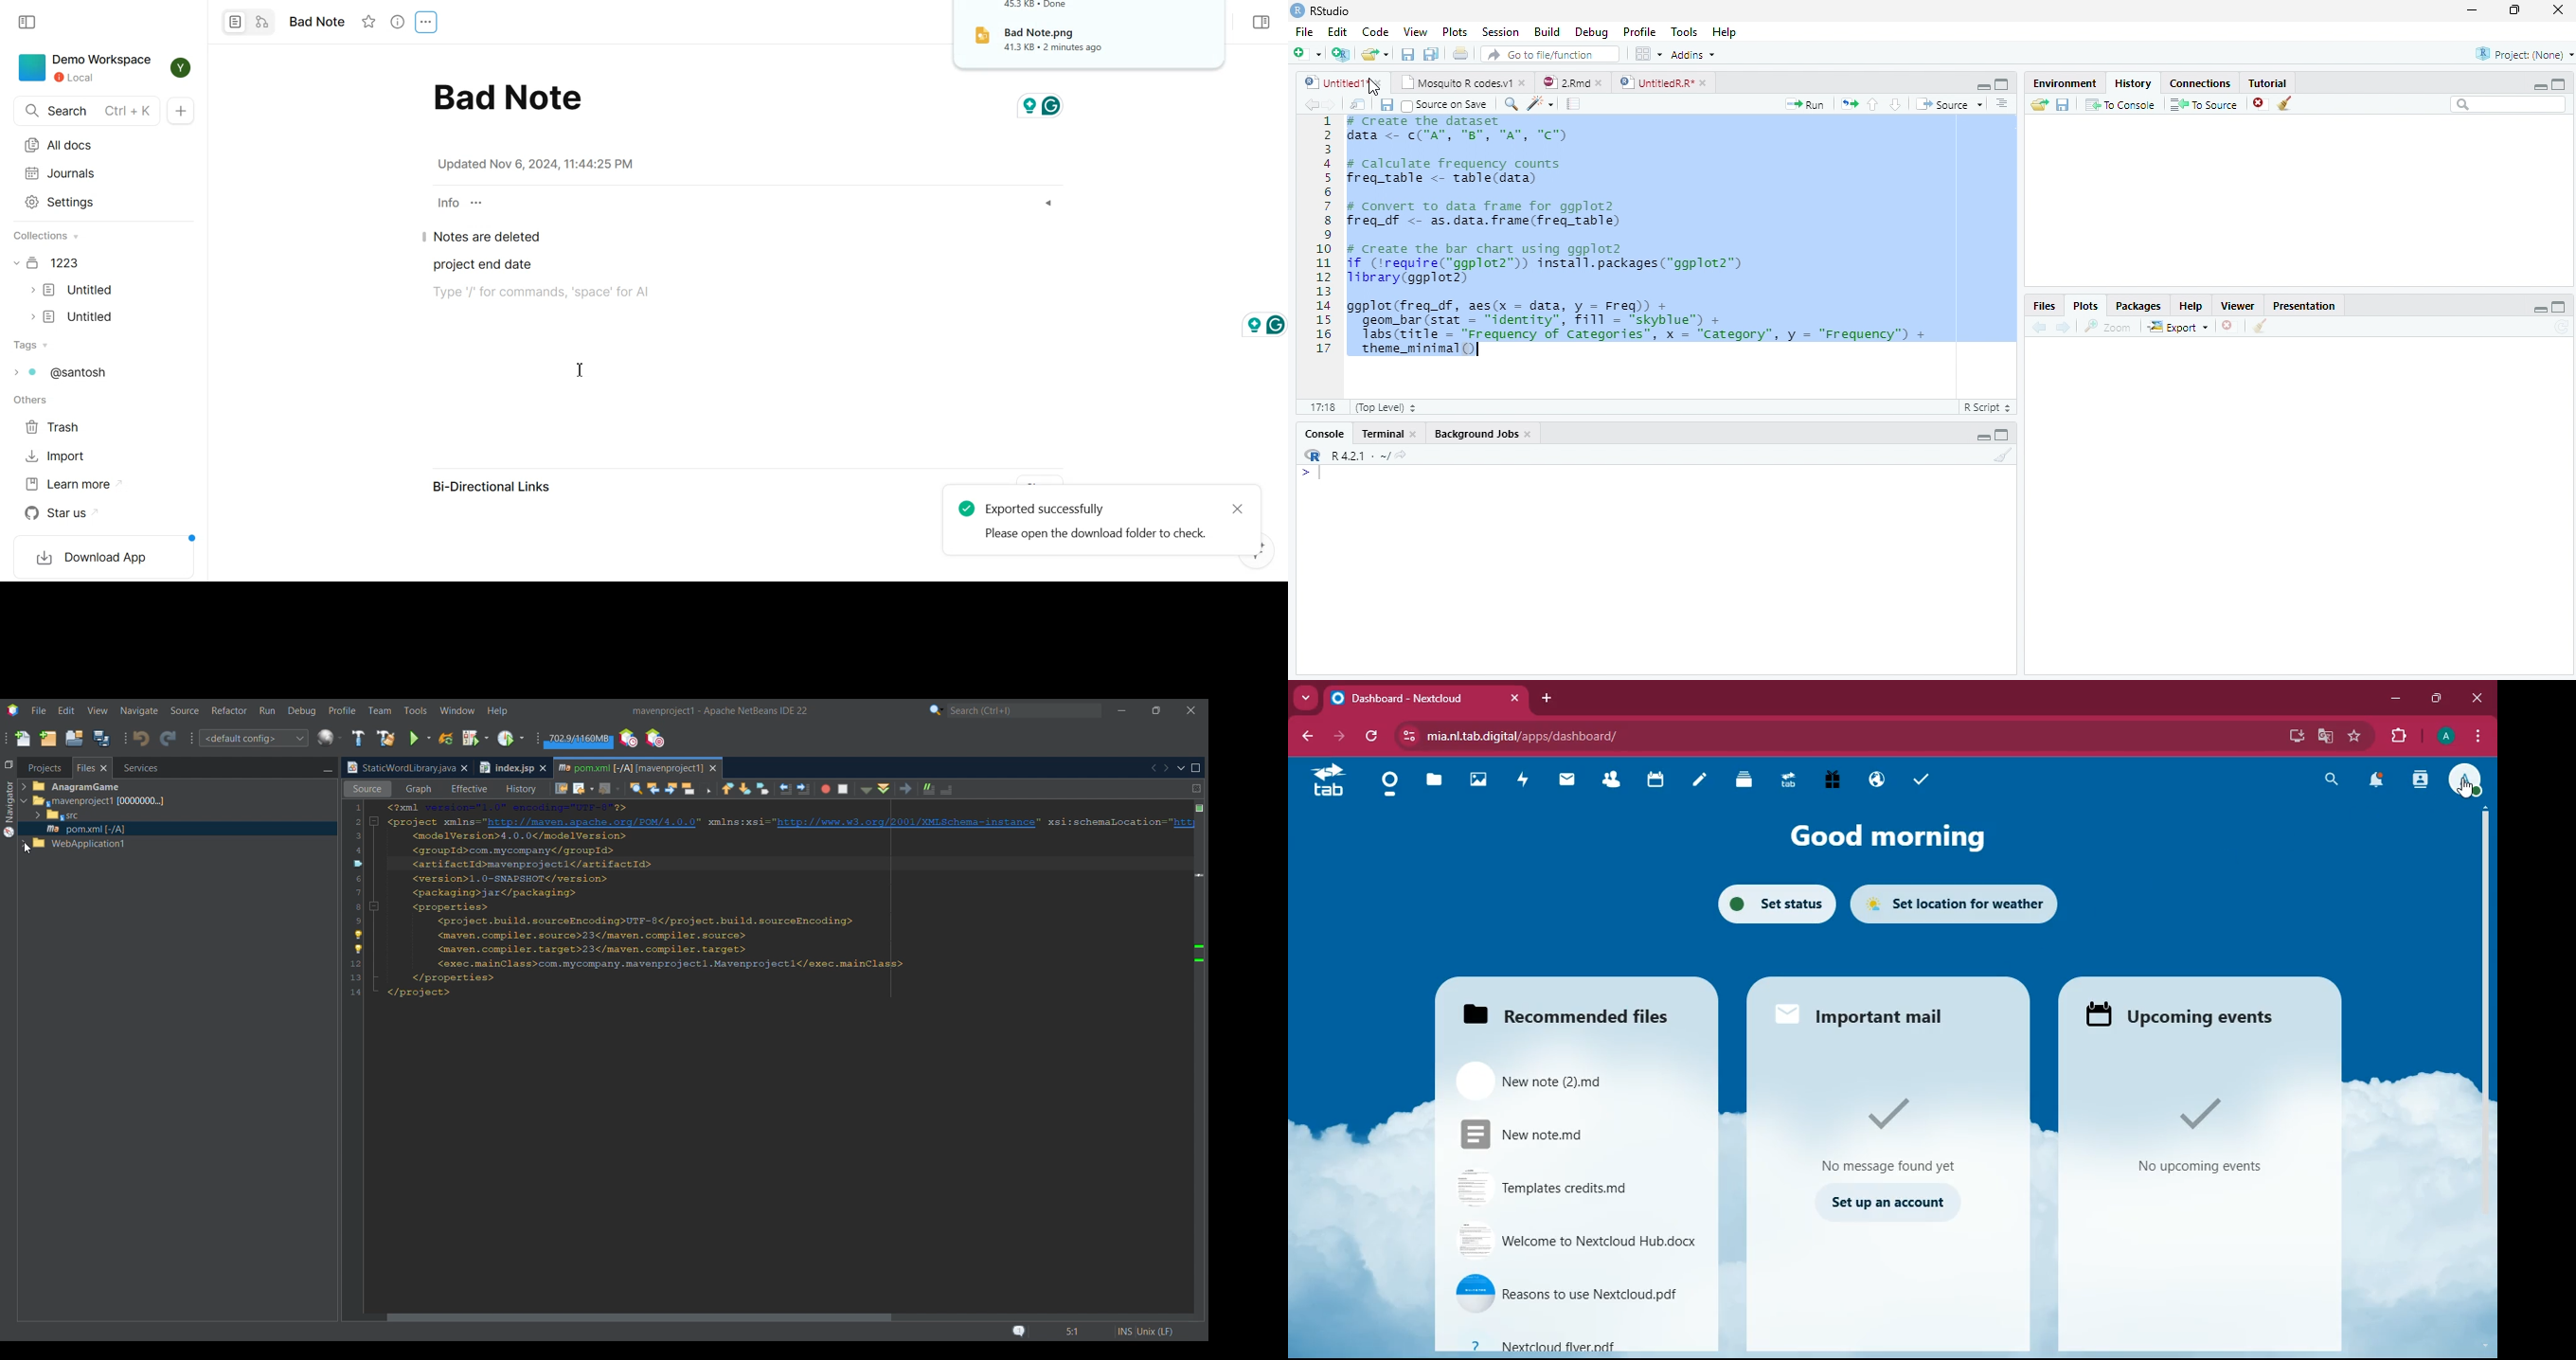 The image size is (2576, 1372). Describe the element at coordinates (2268, 82) in the screenshot. I see `Tutorial` at that location.